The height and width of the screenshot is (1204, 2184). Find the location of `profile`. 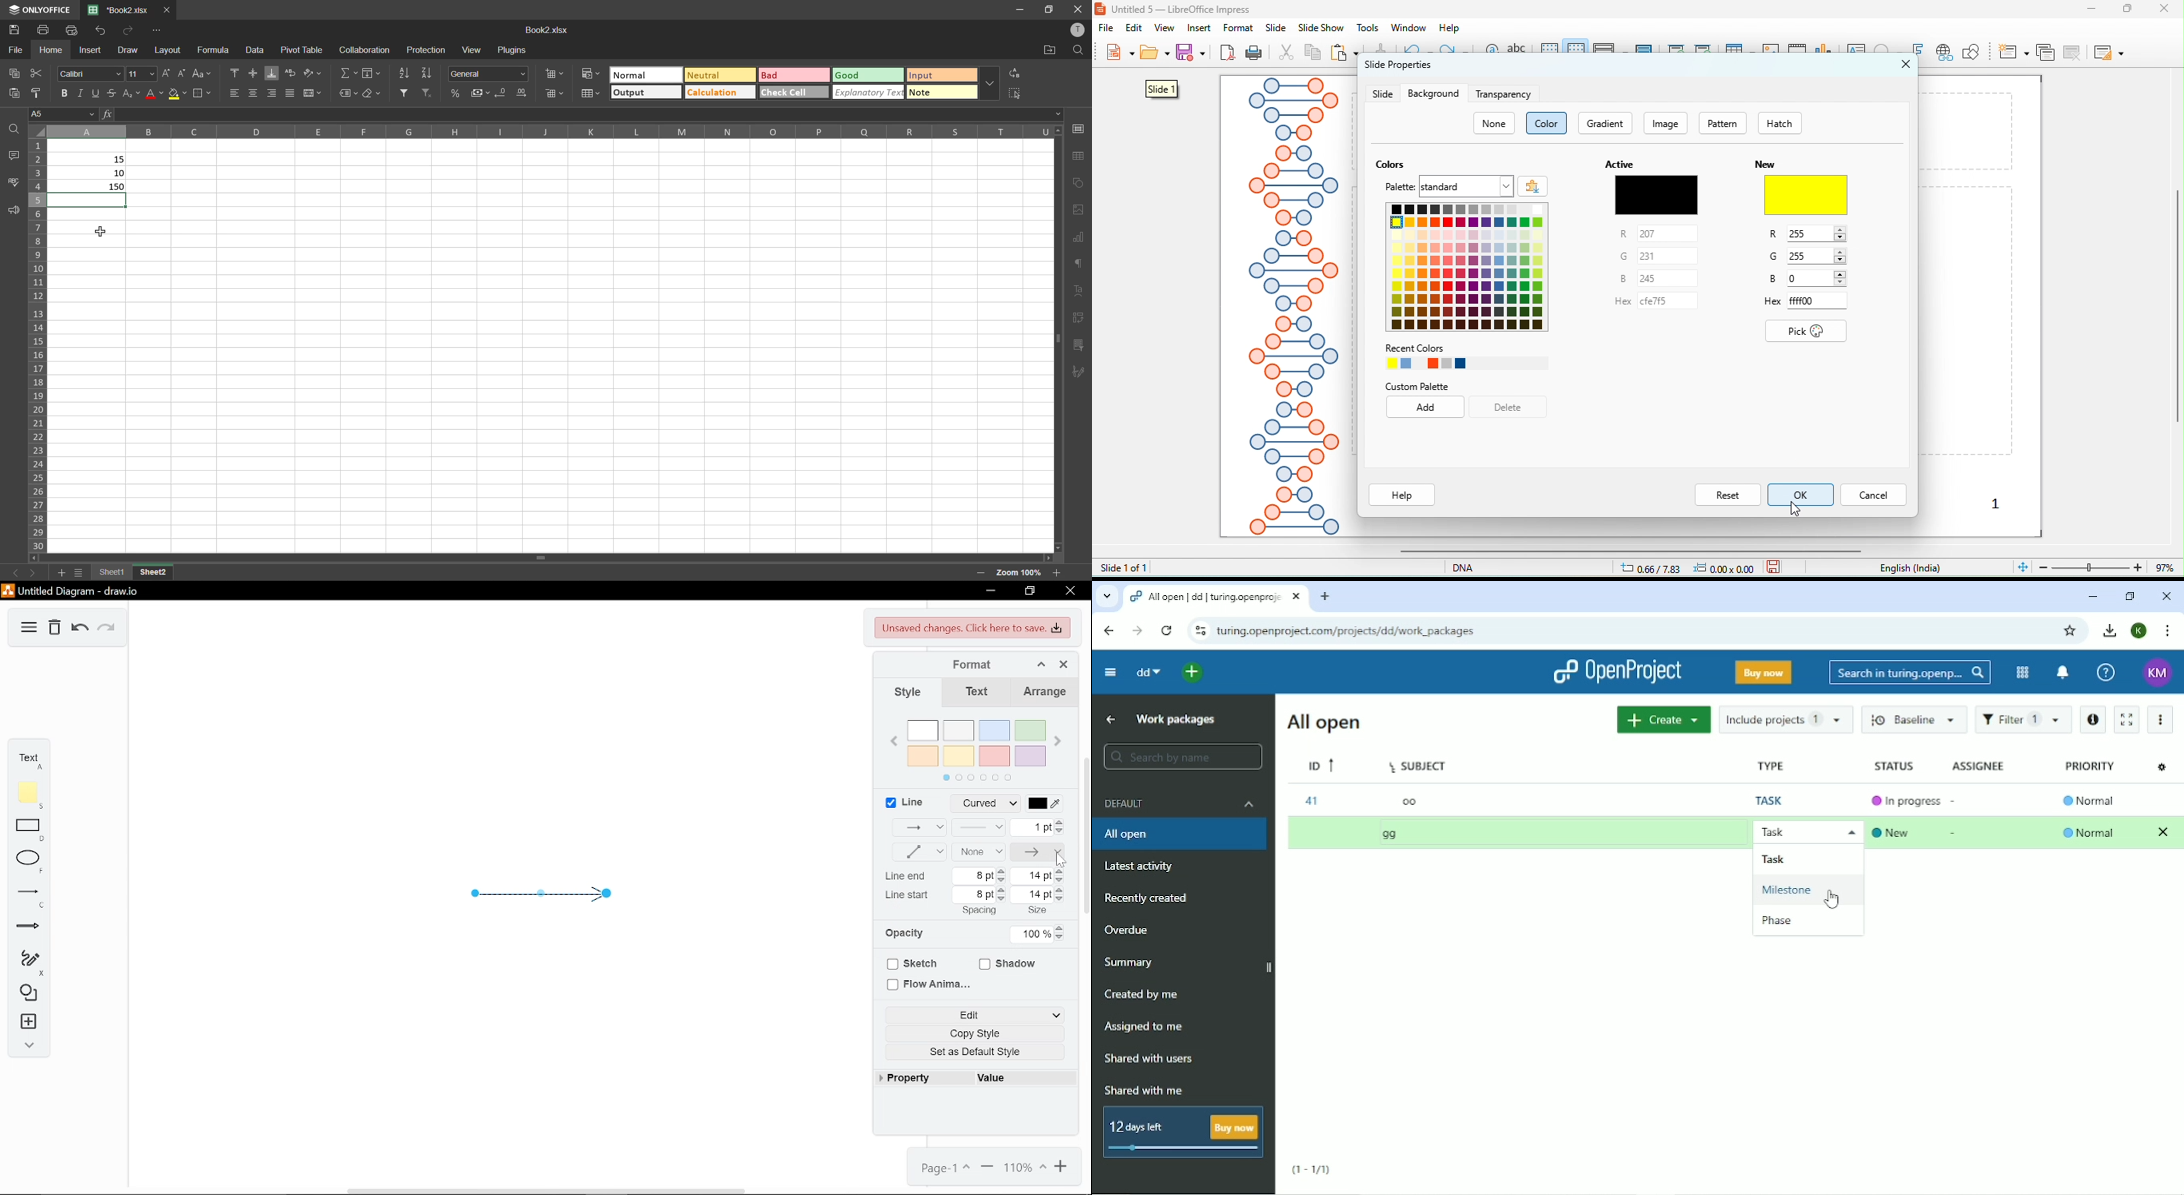

profile is located at coordinates (1079, 33).